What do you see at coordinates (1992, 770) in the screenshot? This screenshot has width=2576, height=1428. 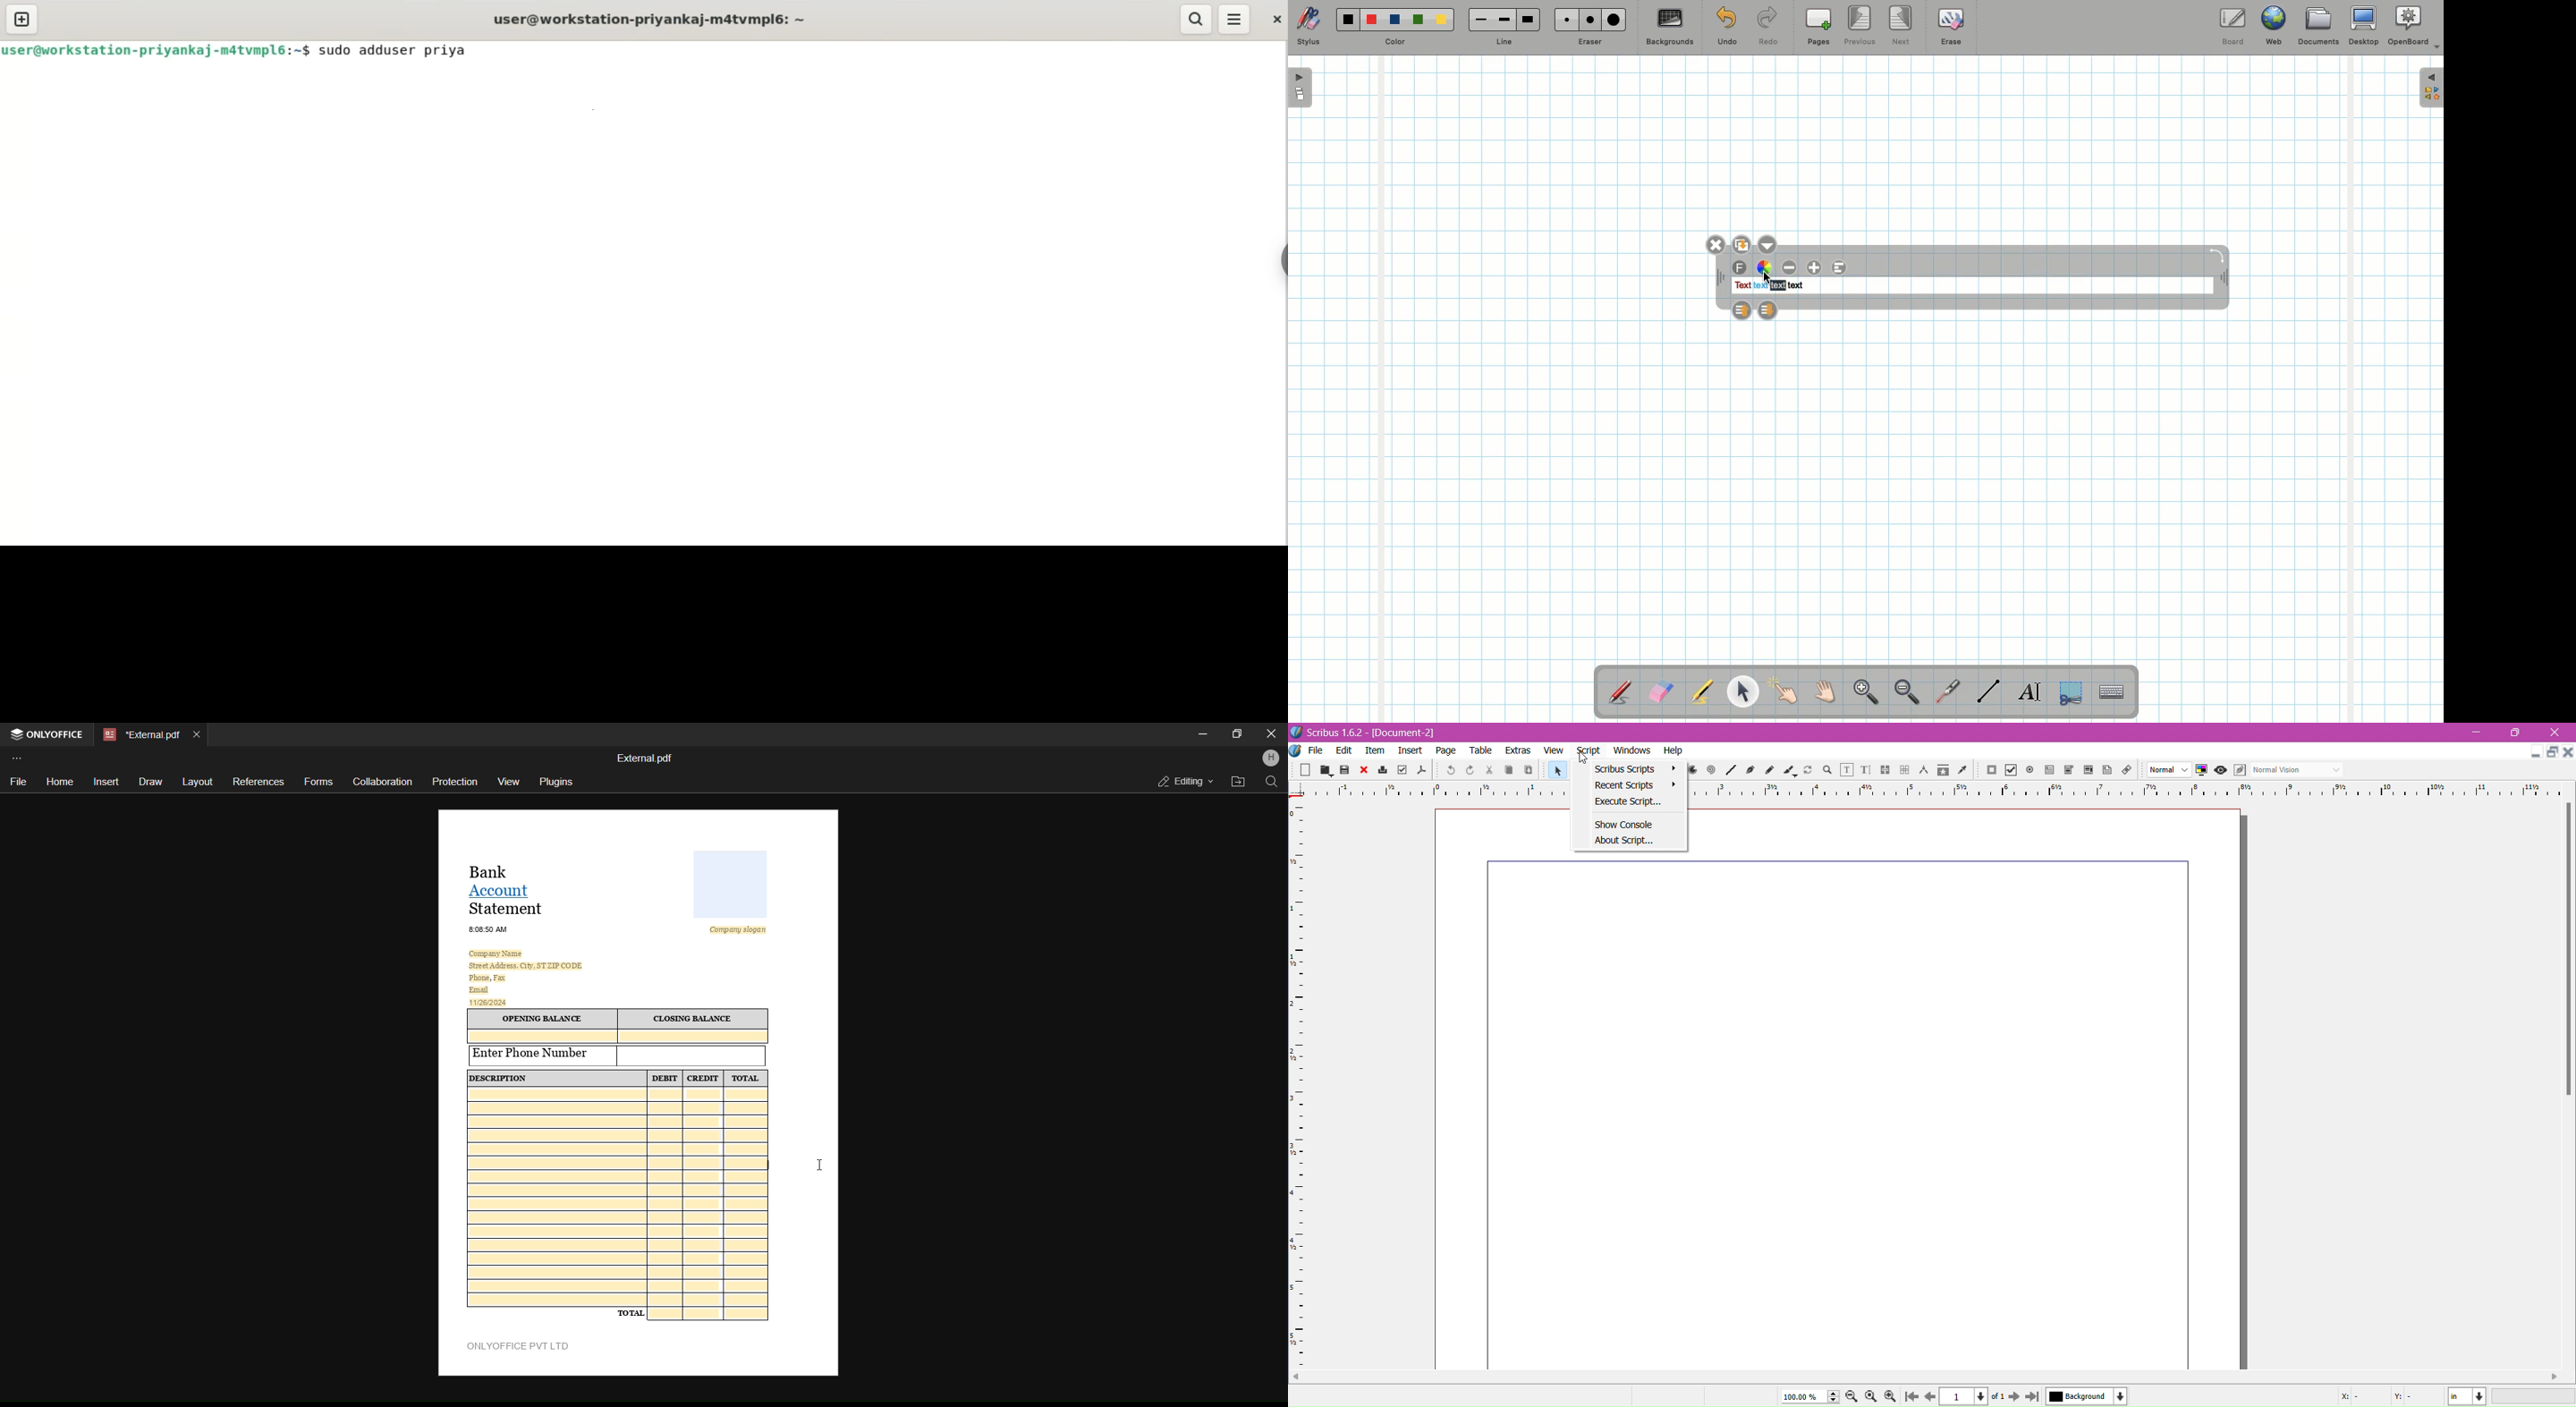 I see `PDF Push Button` at bounding box center [1992, 770].